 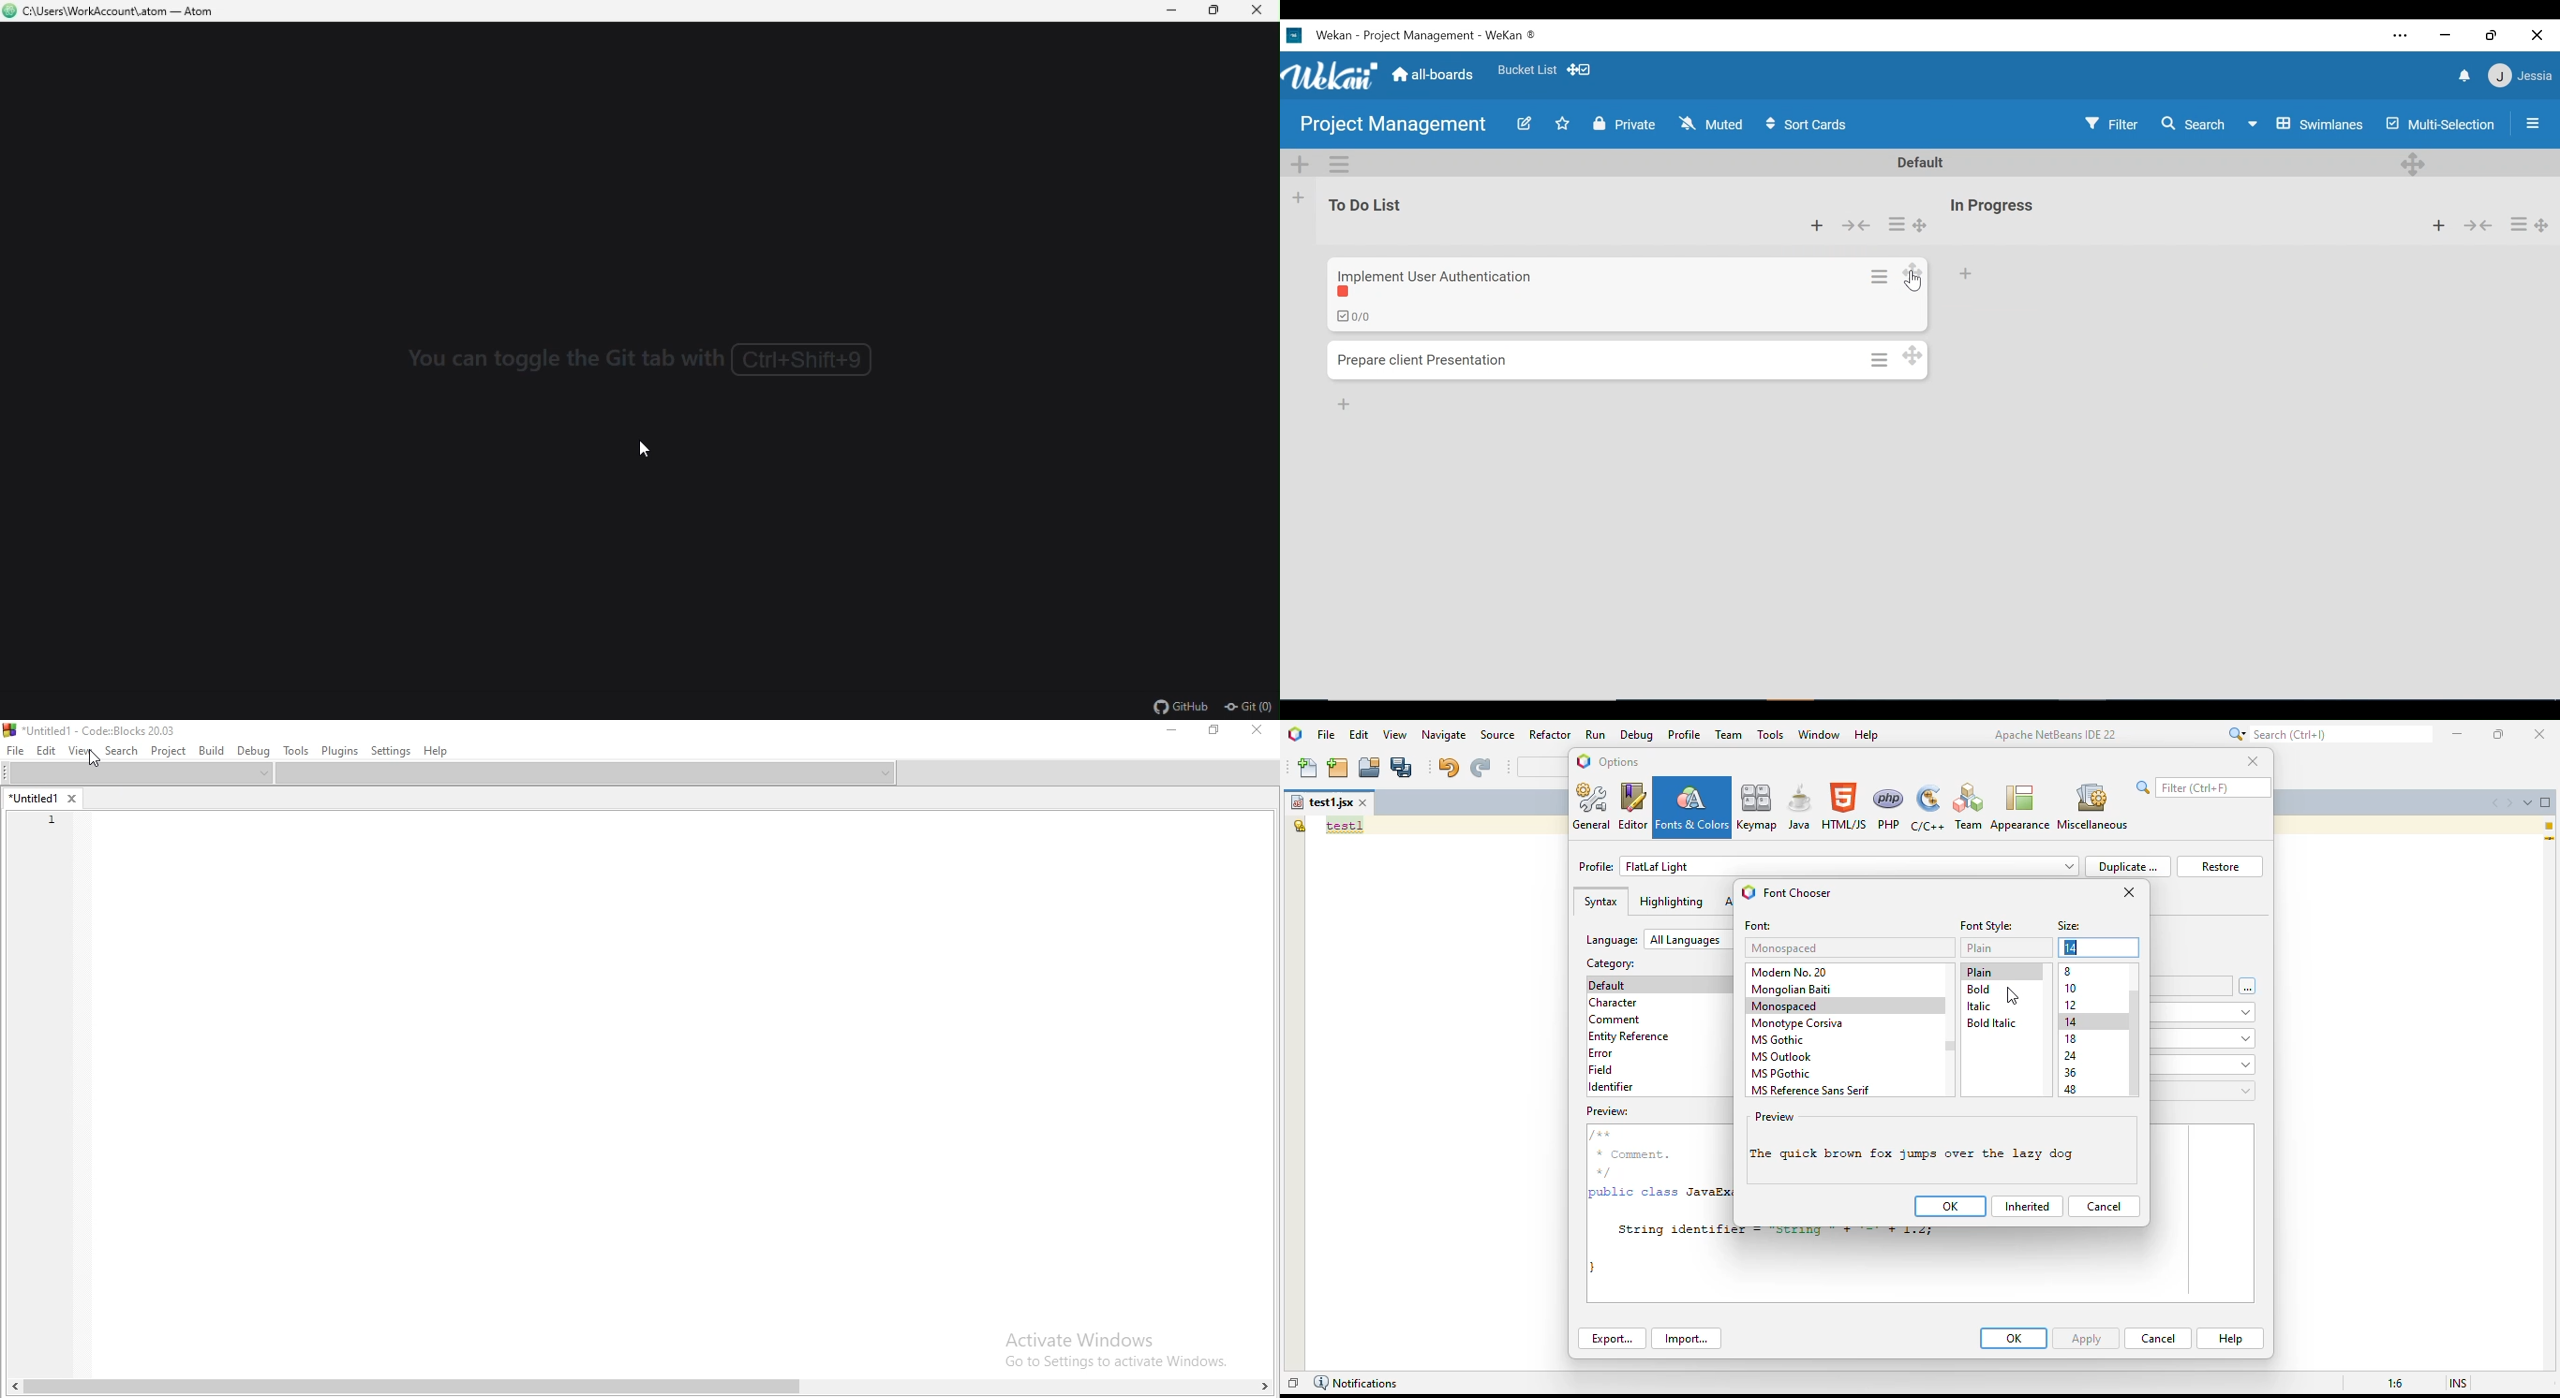 What do you see at coordinates (1782, 1057) in the screenshot?
I see `MS outlook` at bounding box center [1782, 1057].